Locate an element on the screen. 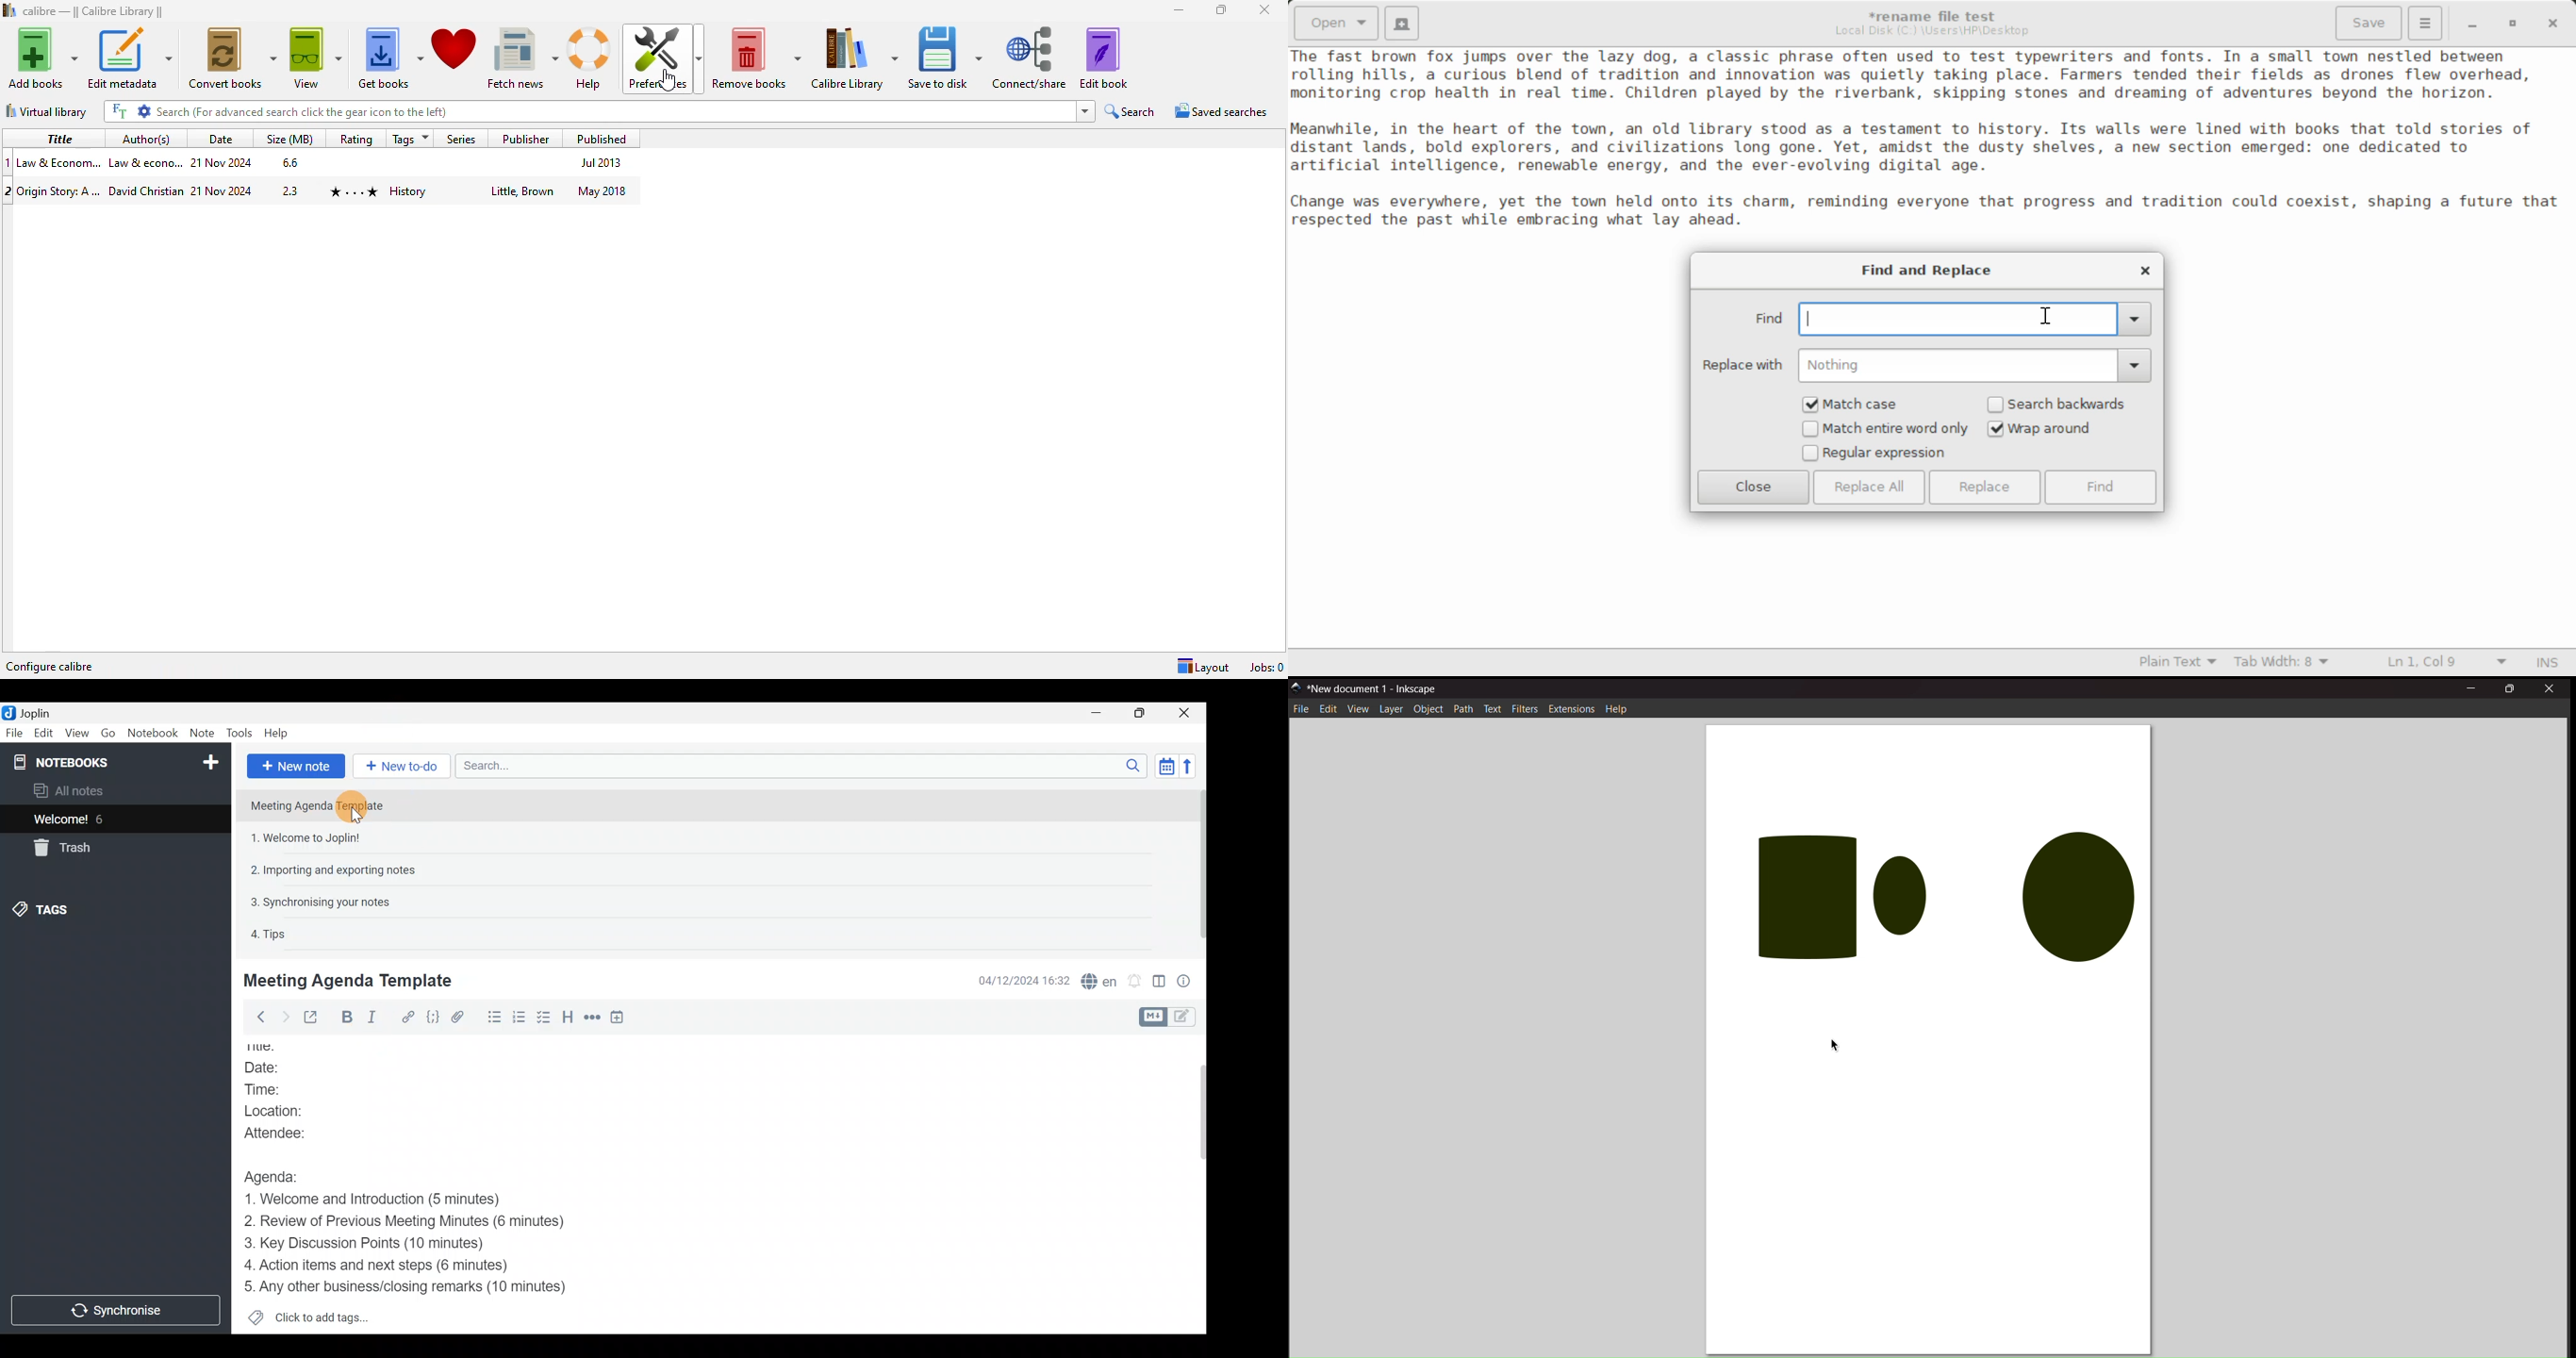 This screenshot has width=2576, height=1372. Date: is located at coordinates (277, 1069).